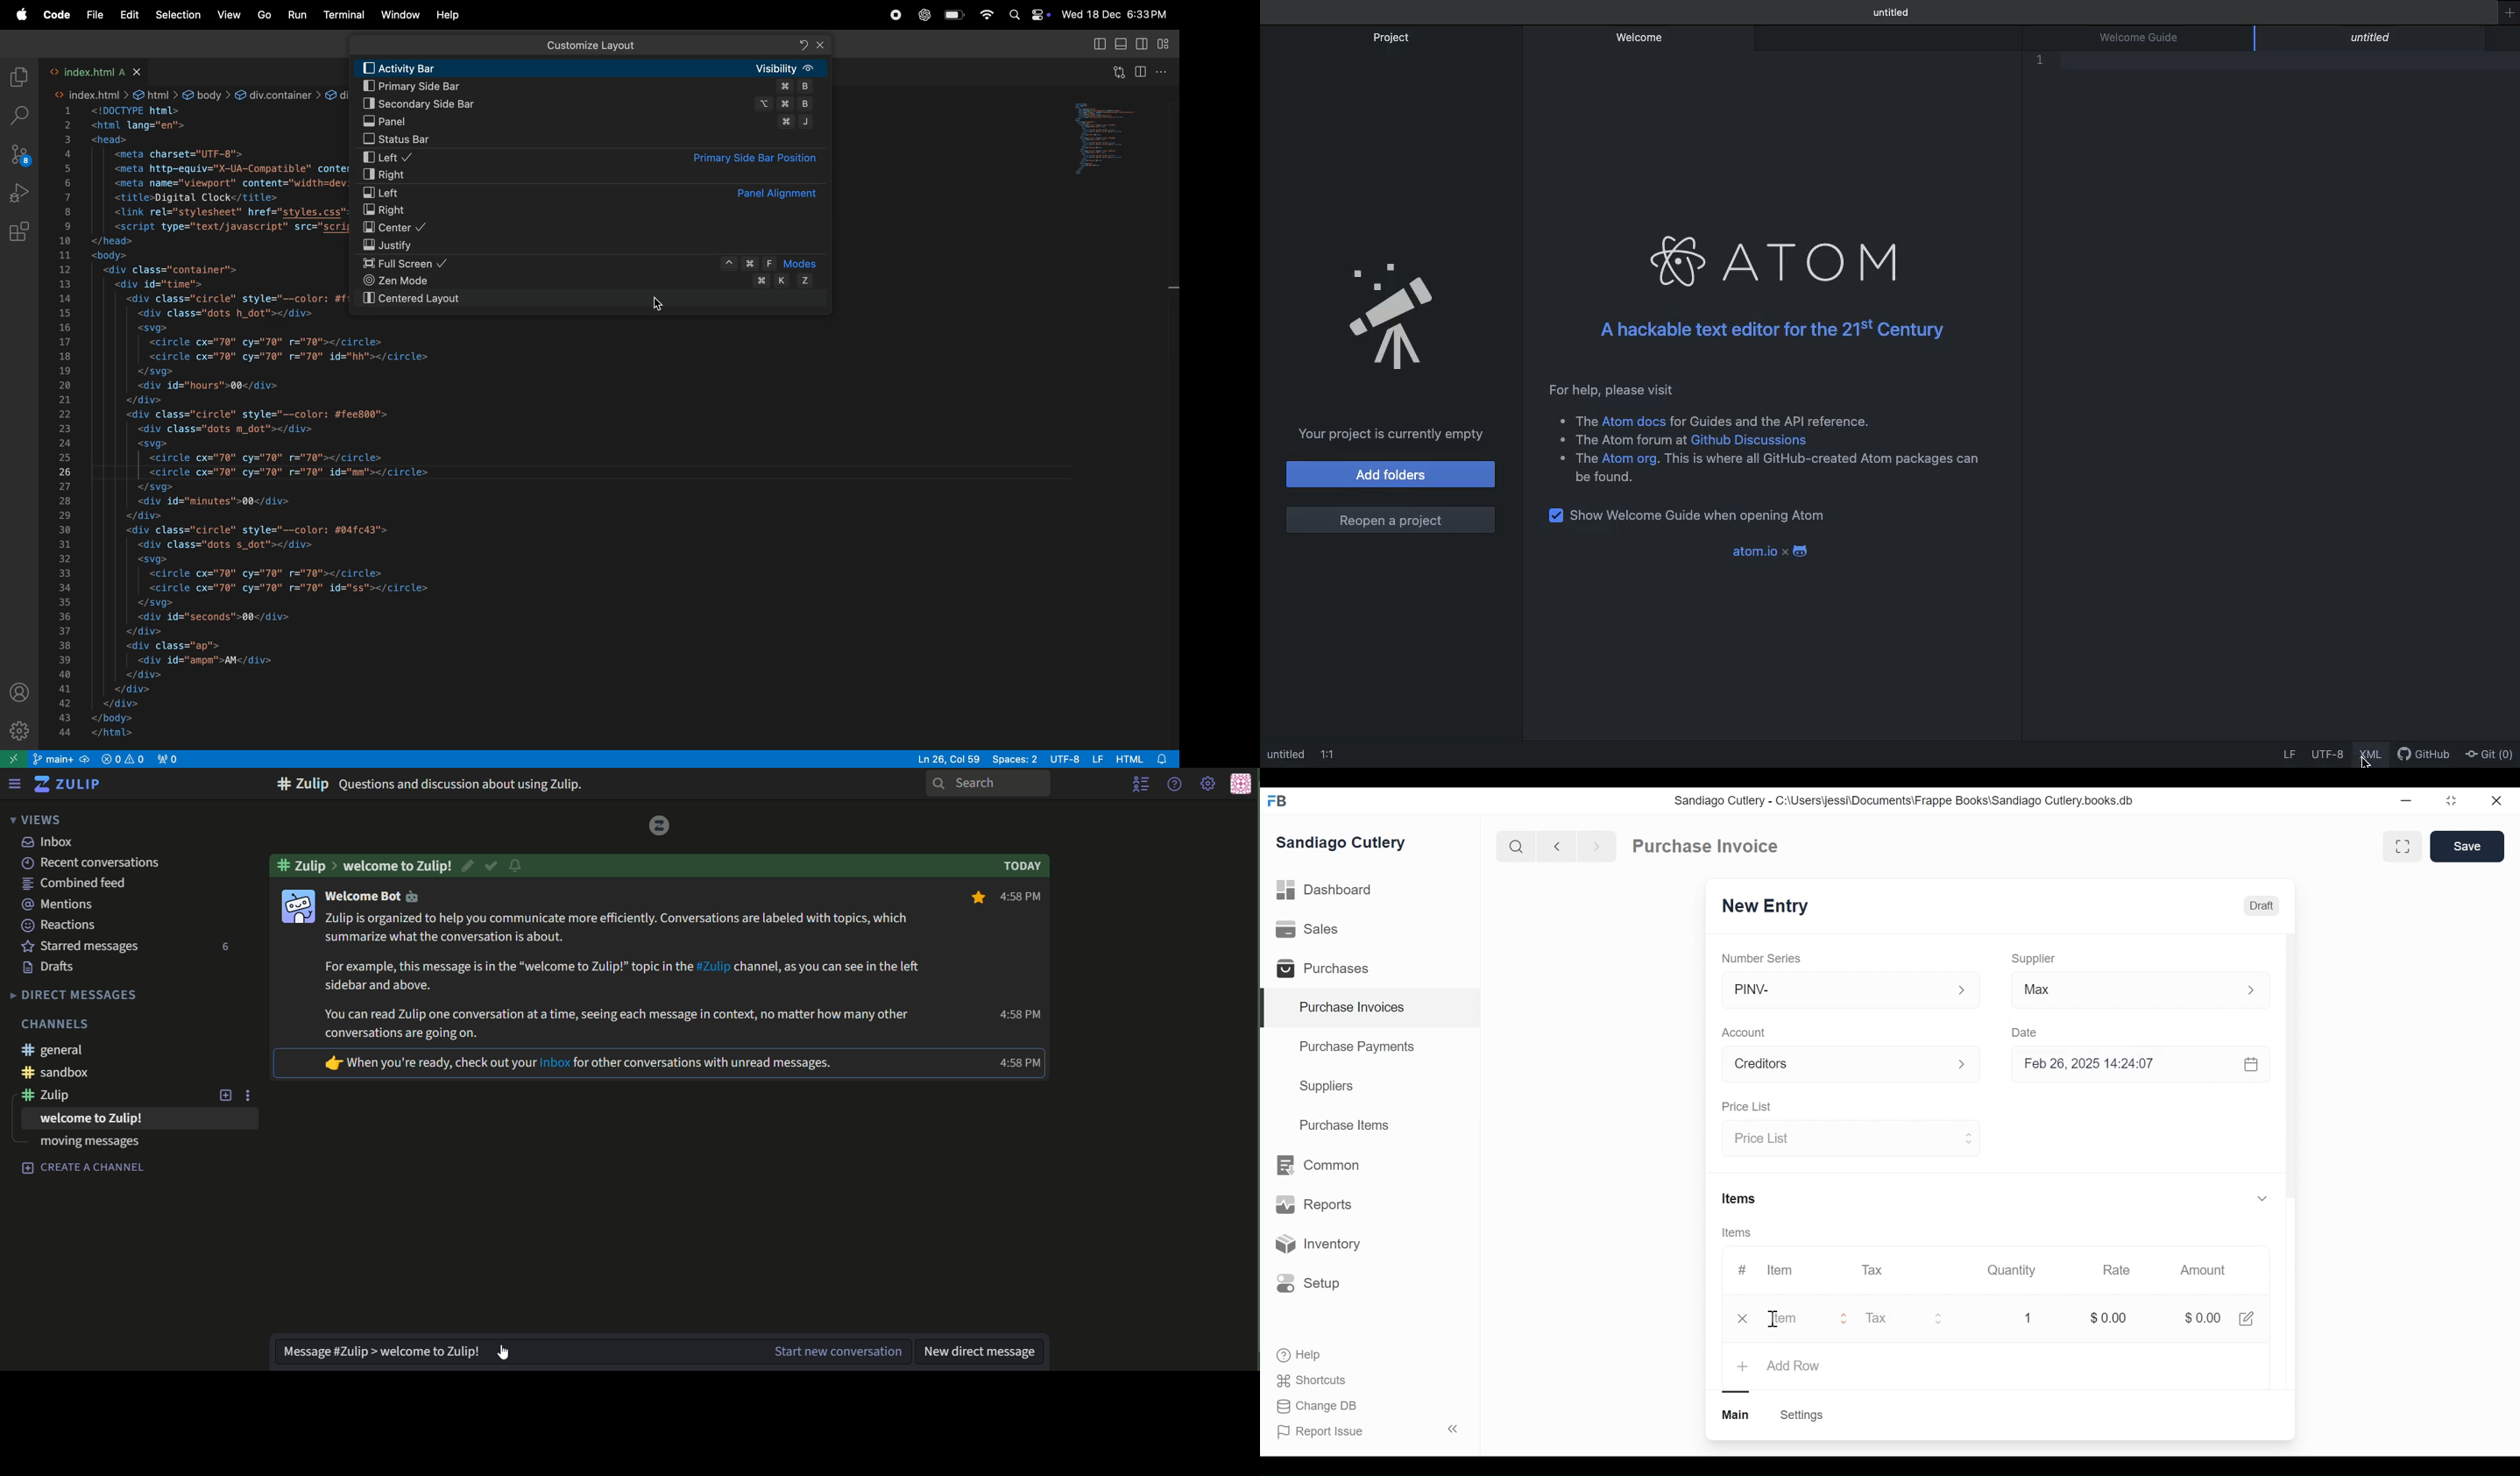  Describe the element at coordinates (1823, 460) in the screenshot. I see `list item content` at that location.